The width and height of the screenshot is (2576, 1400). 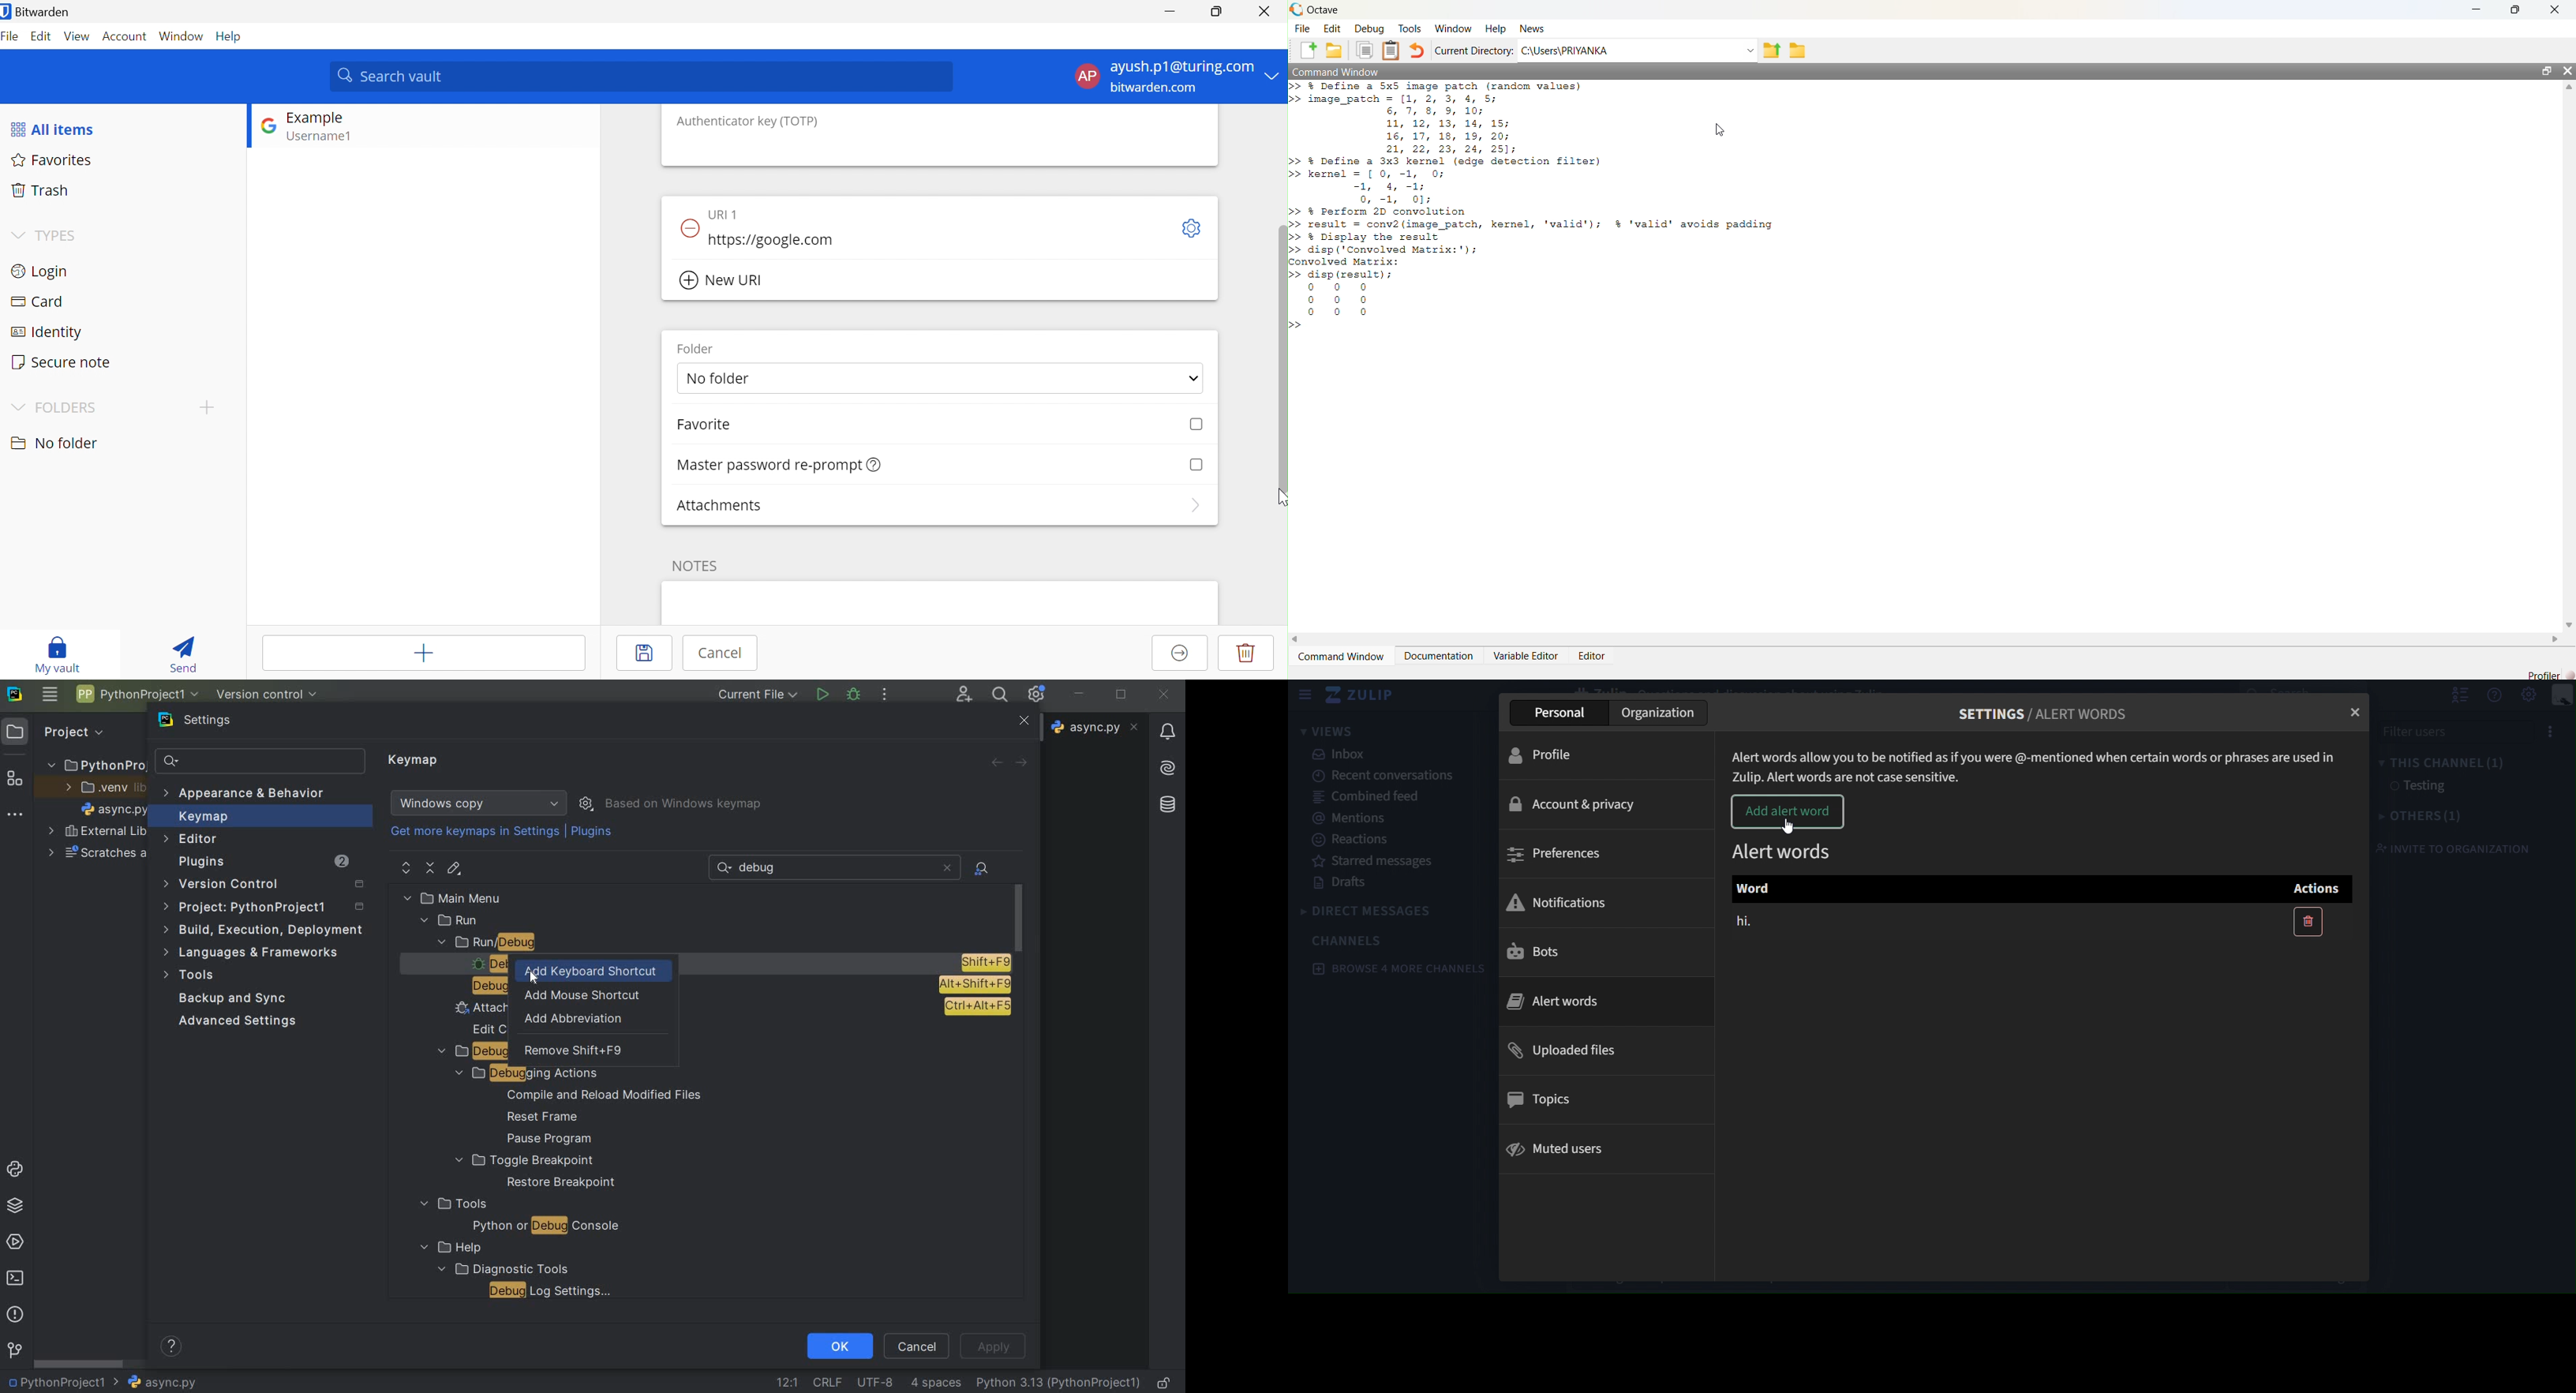 I want to click on Window, so click(x=181, y=36).